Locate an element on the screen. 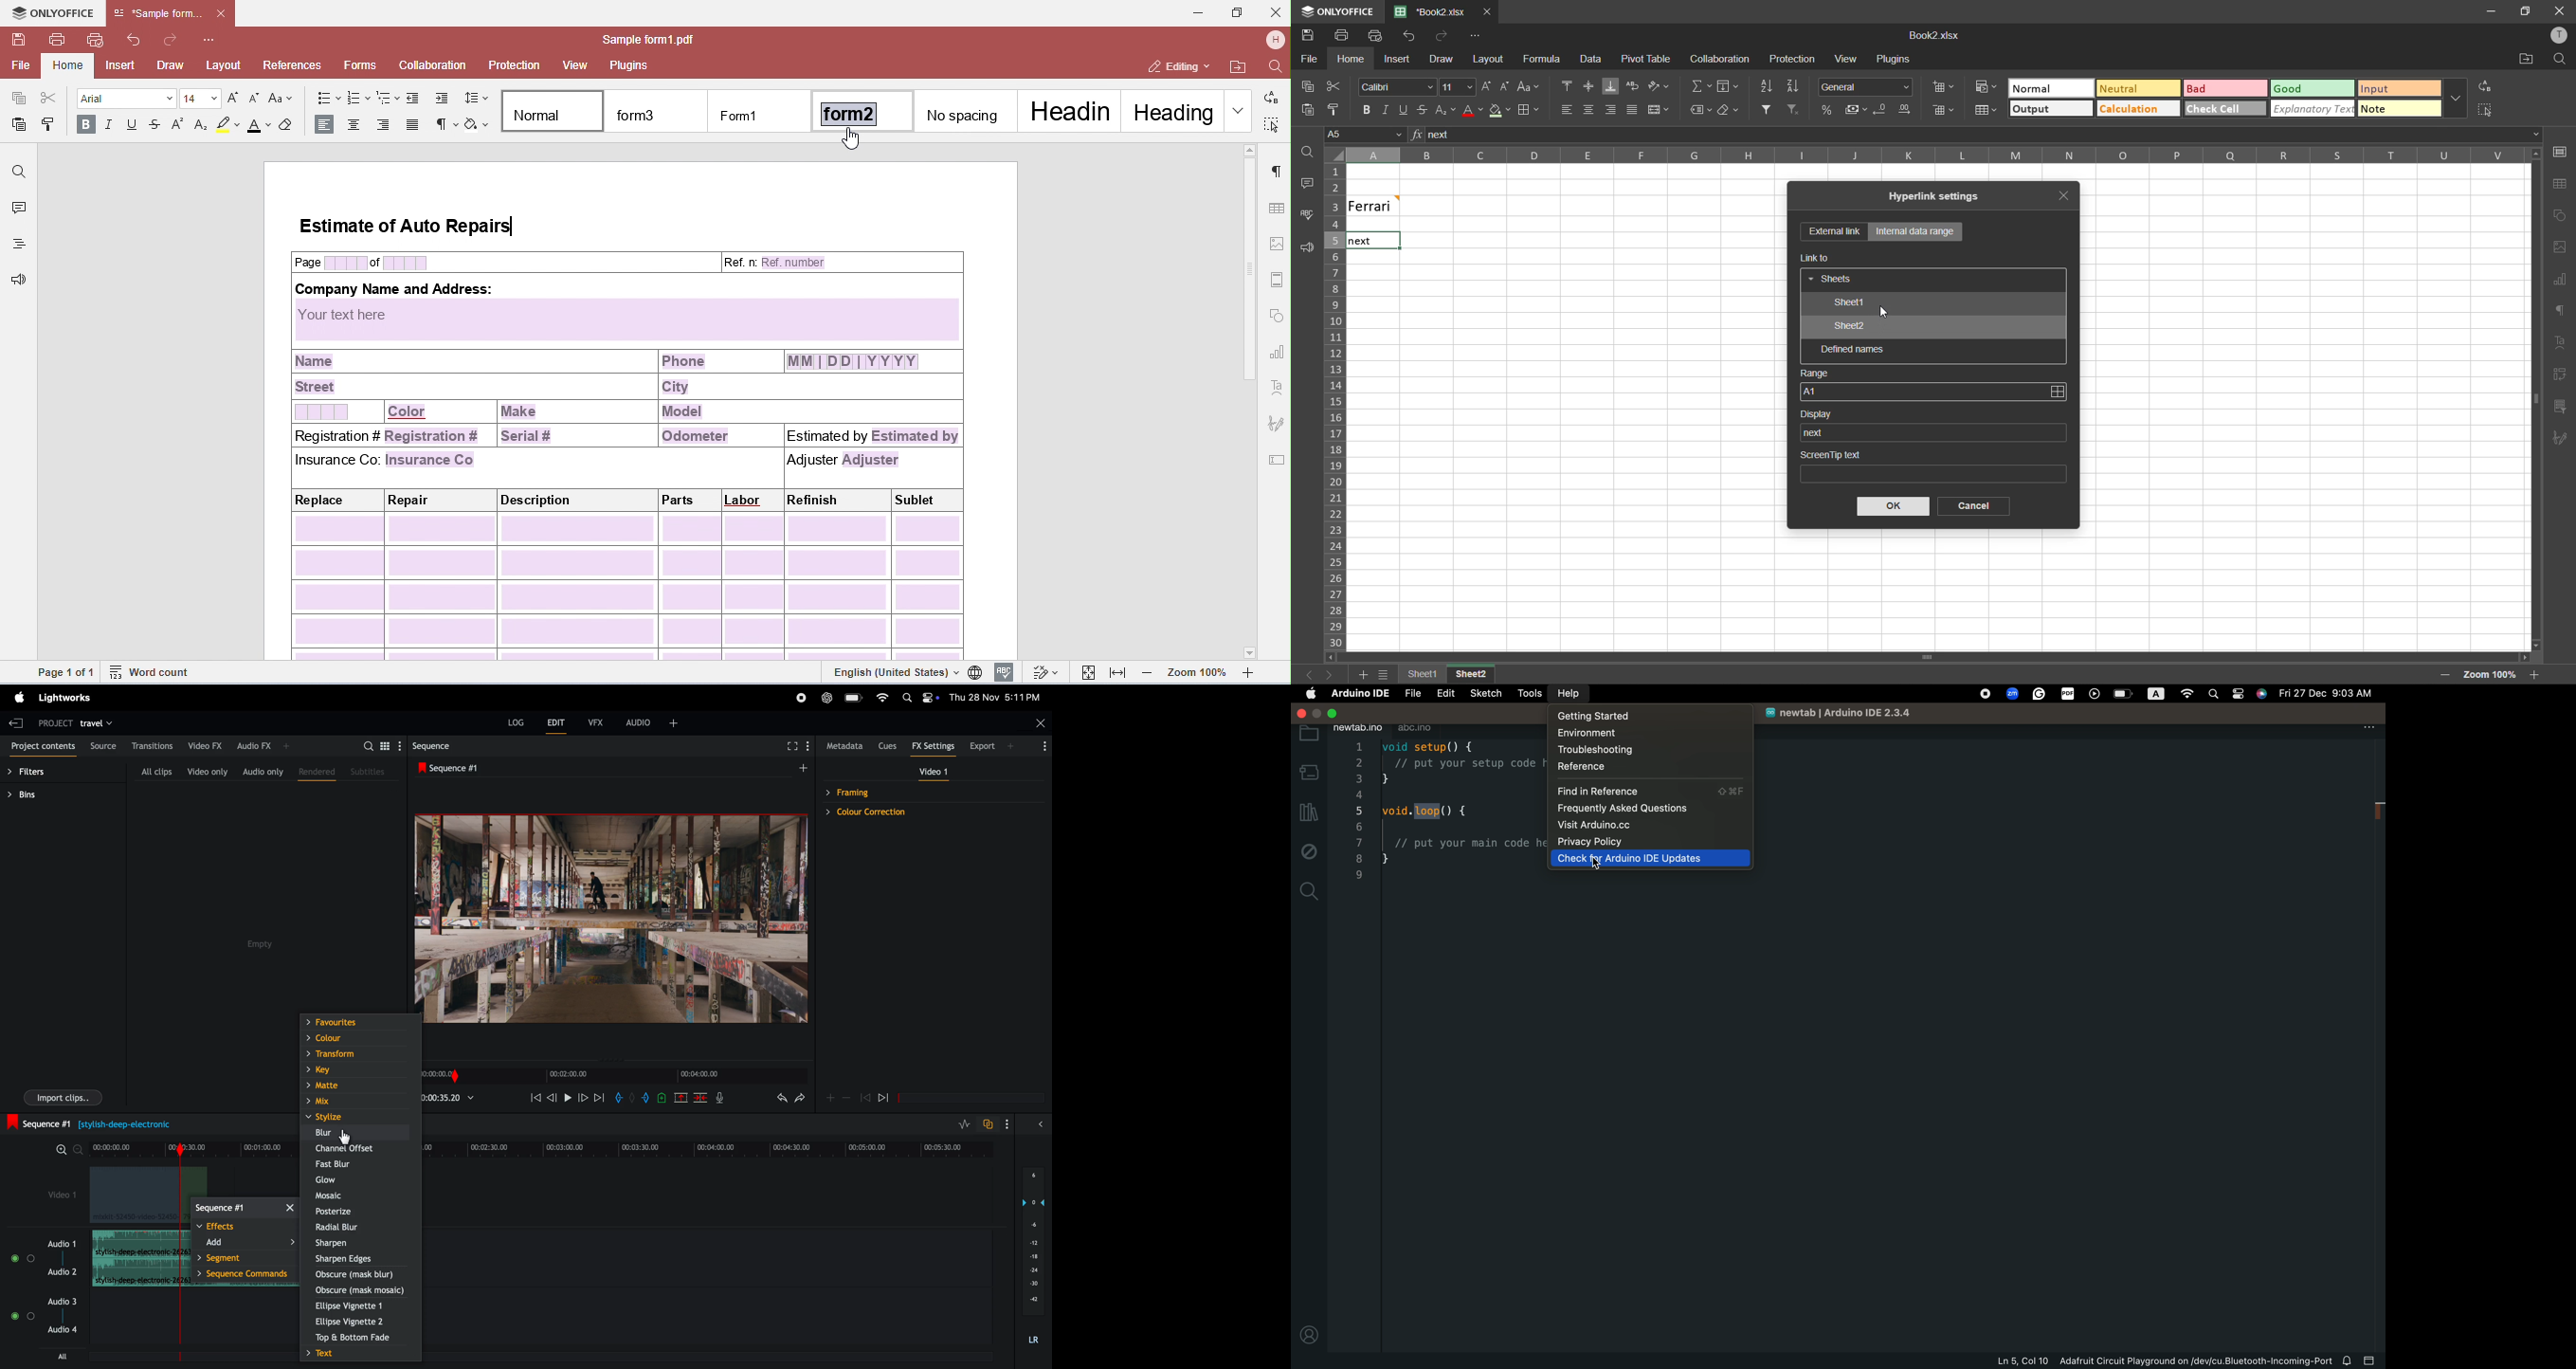 The image size is (2576, 1372). clear filter is located at coordinates (1793, 108).